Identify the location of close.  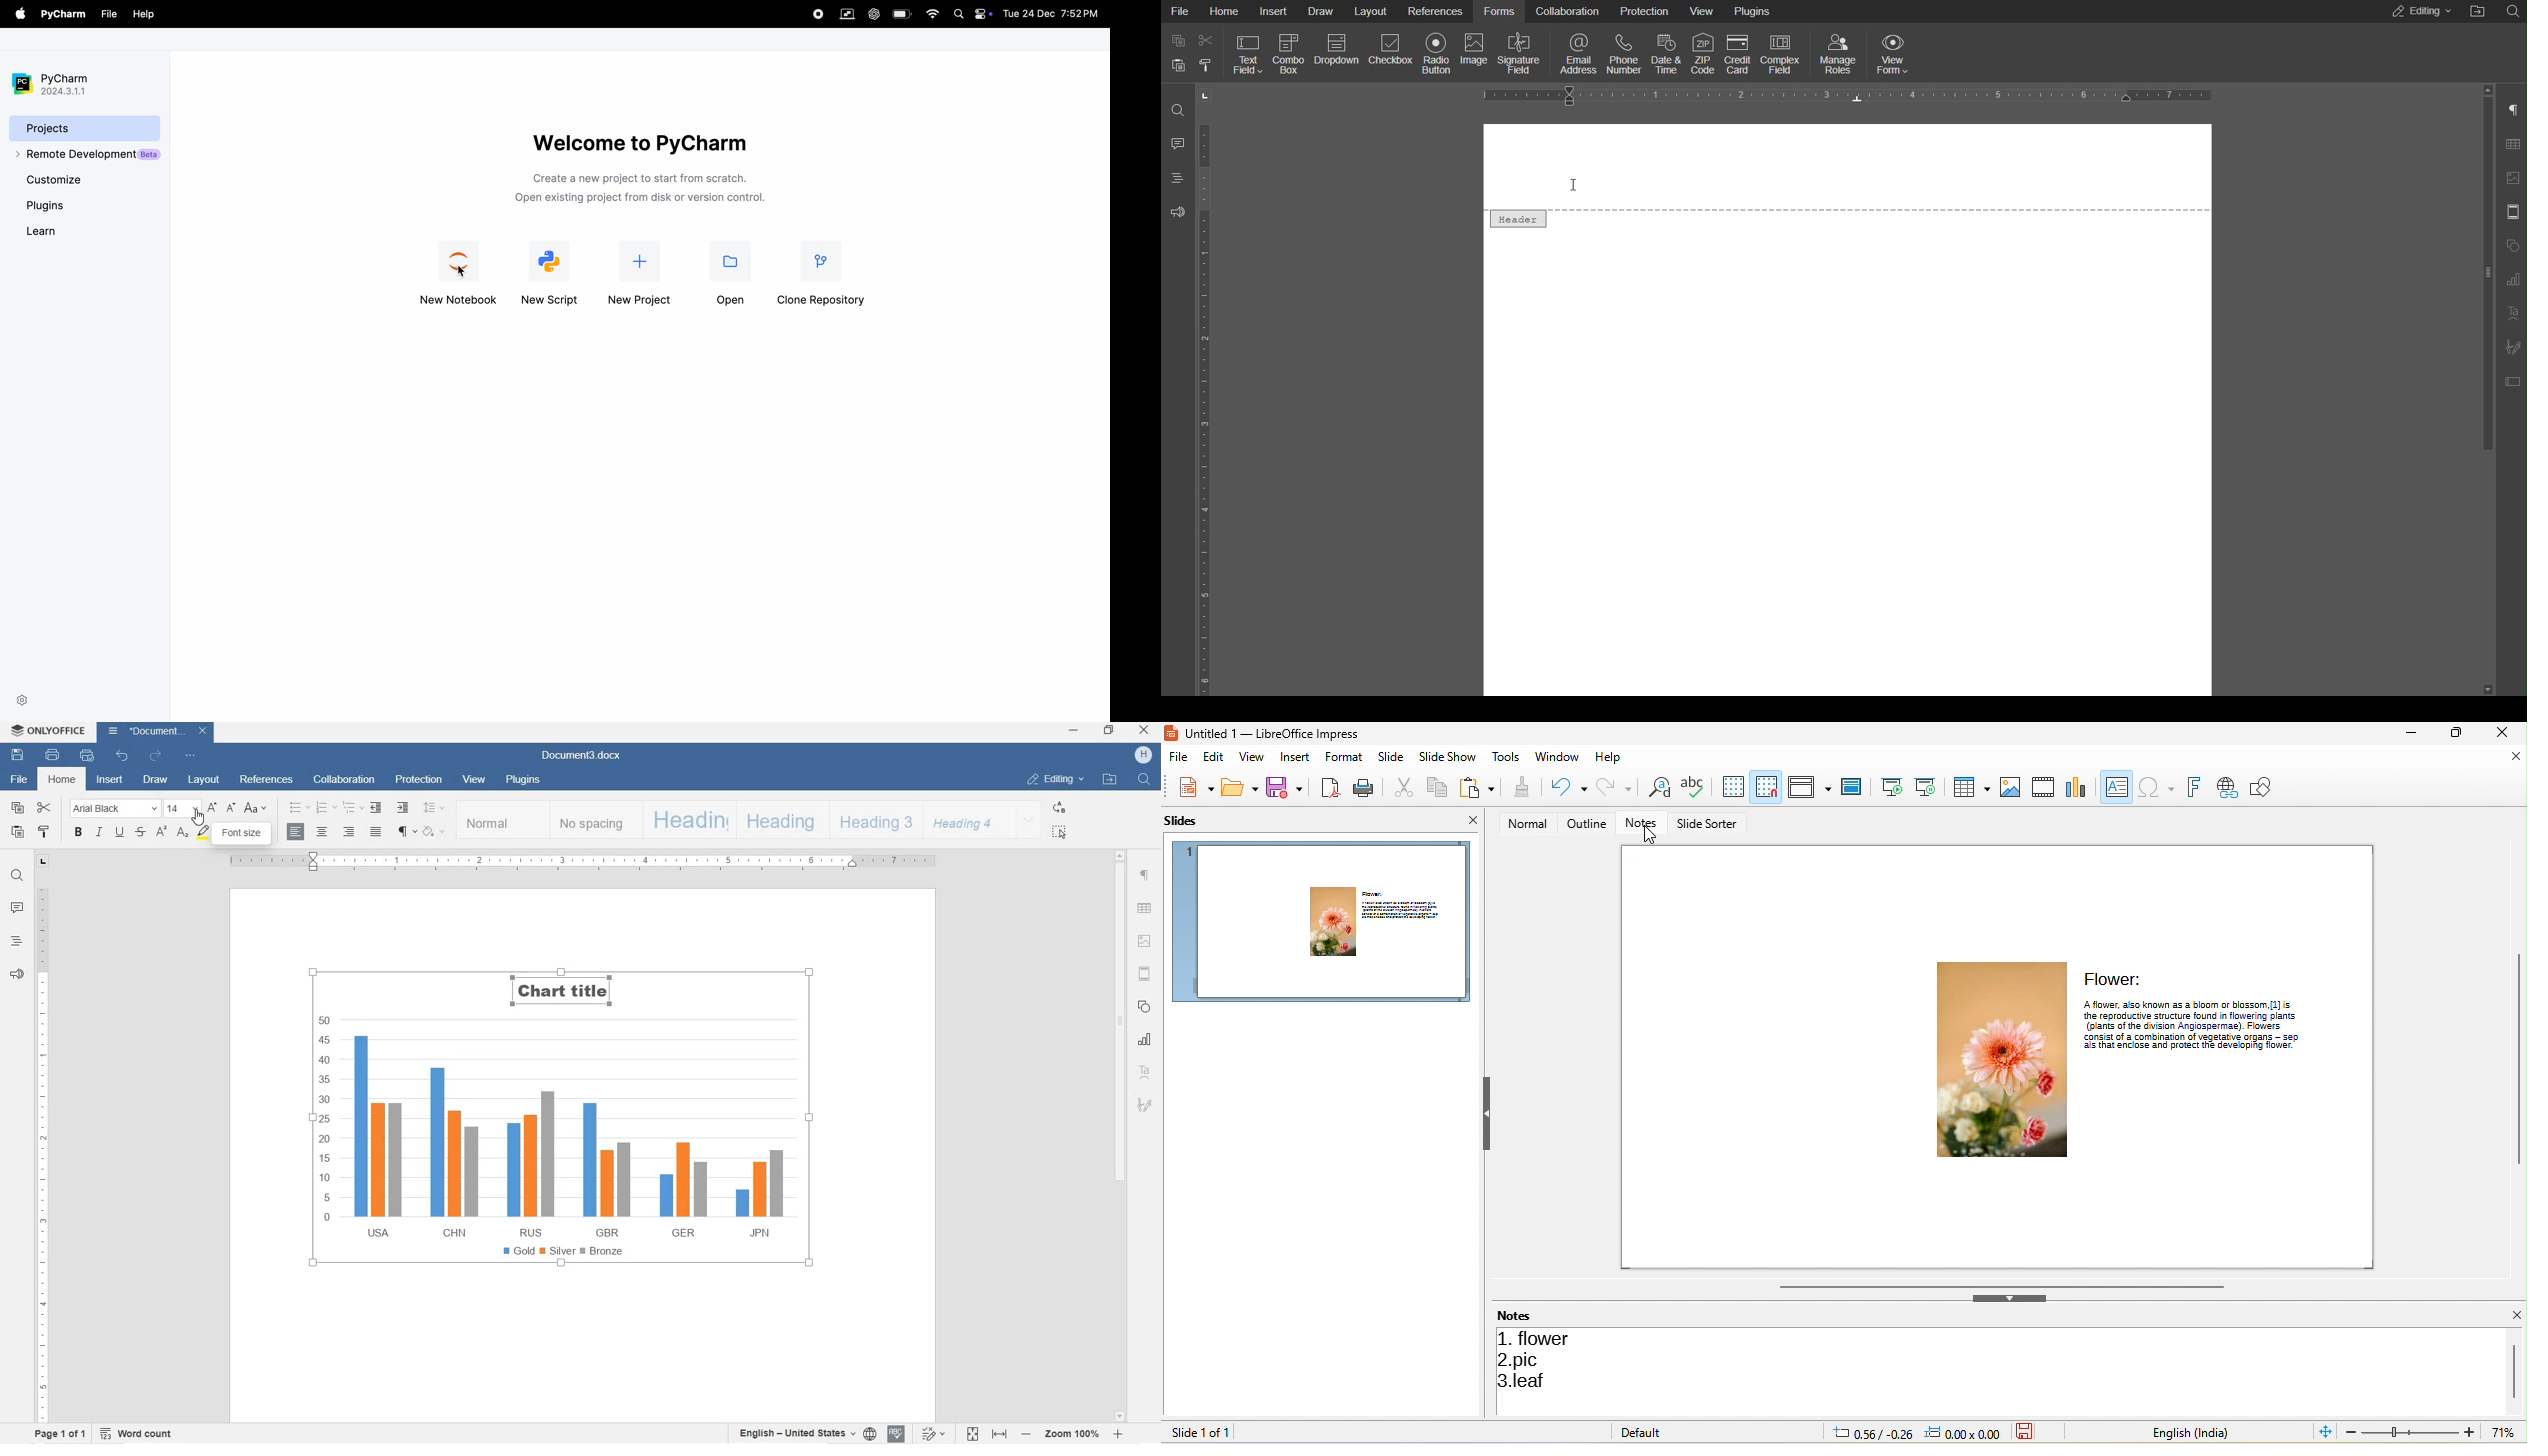
(2507, 733).